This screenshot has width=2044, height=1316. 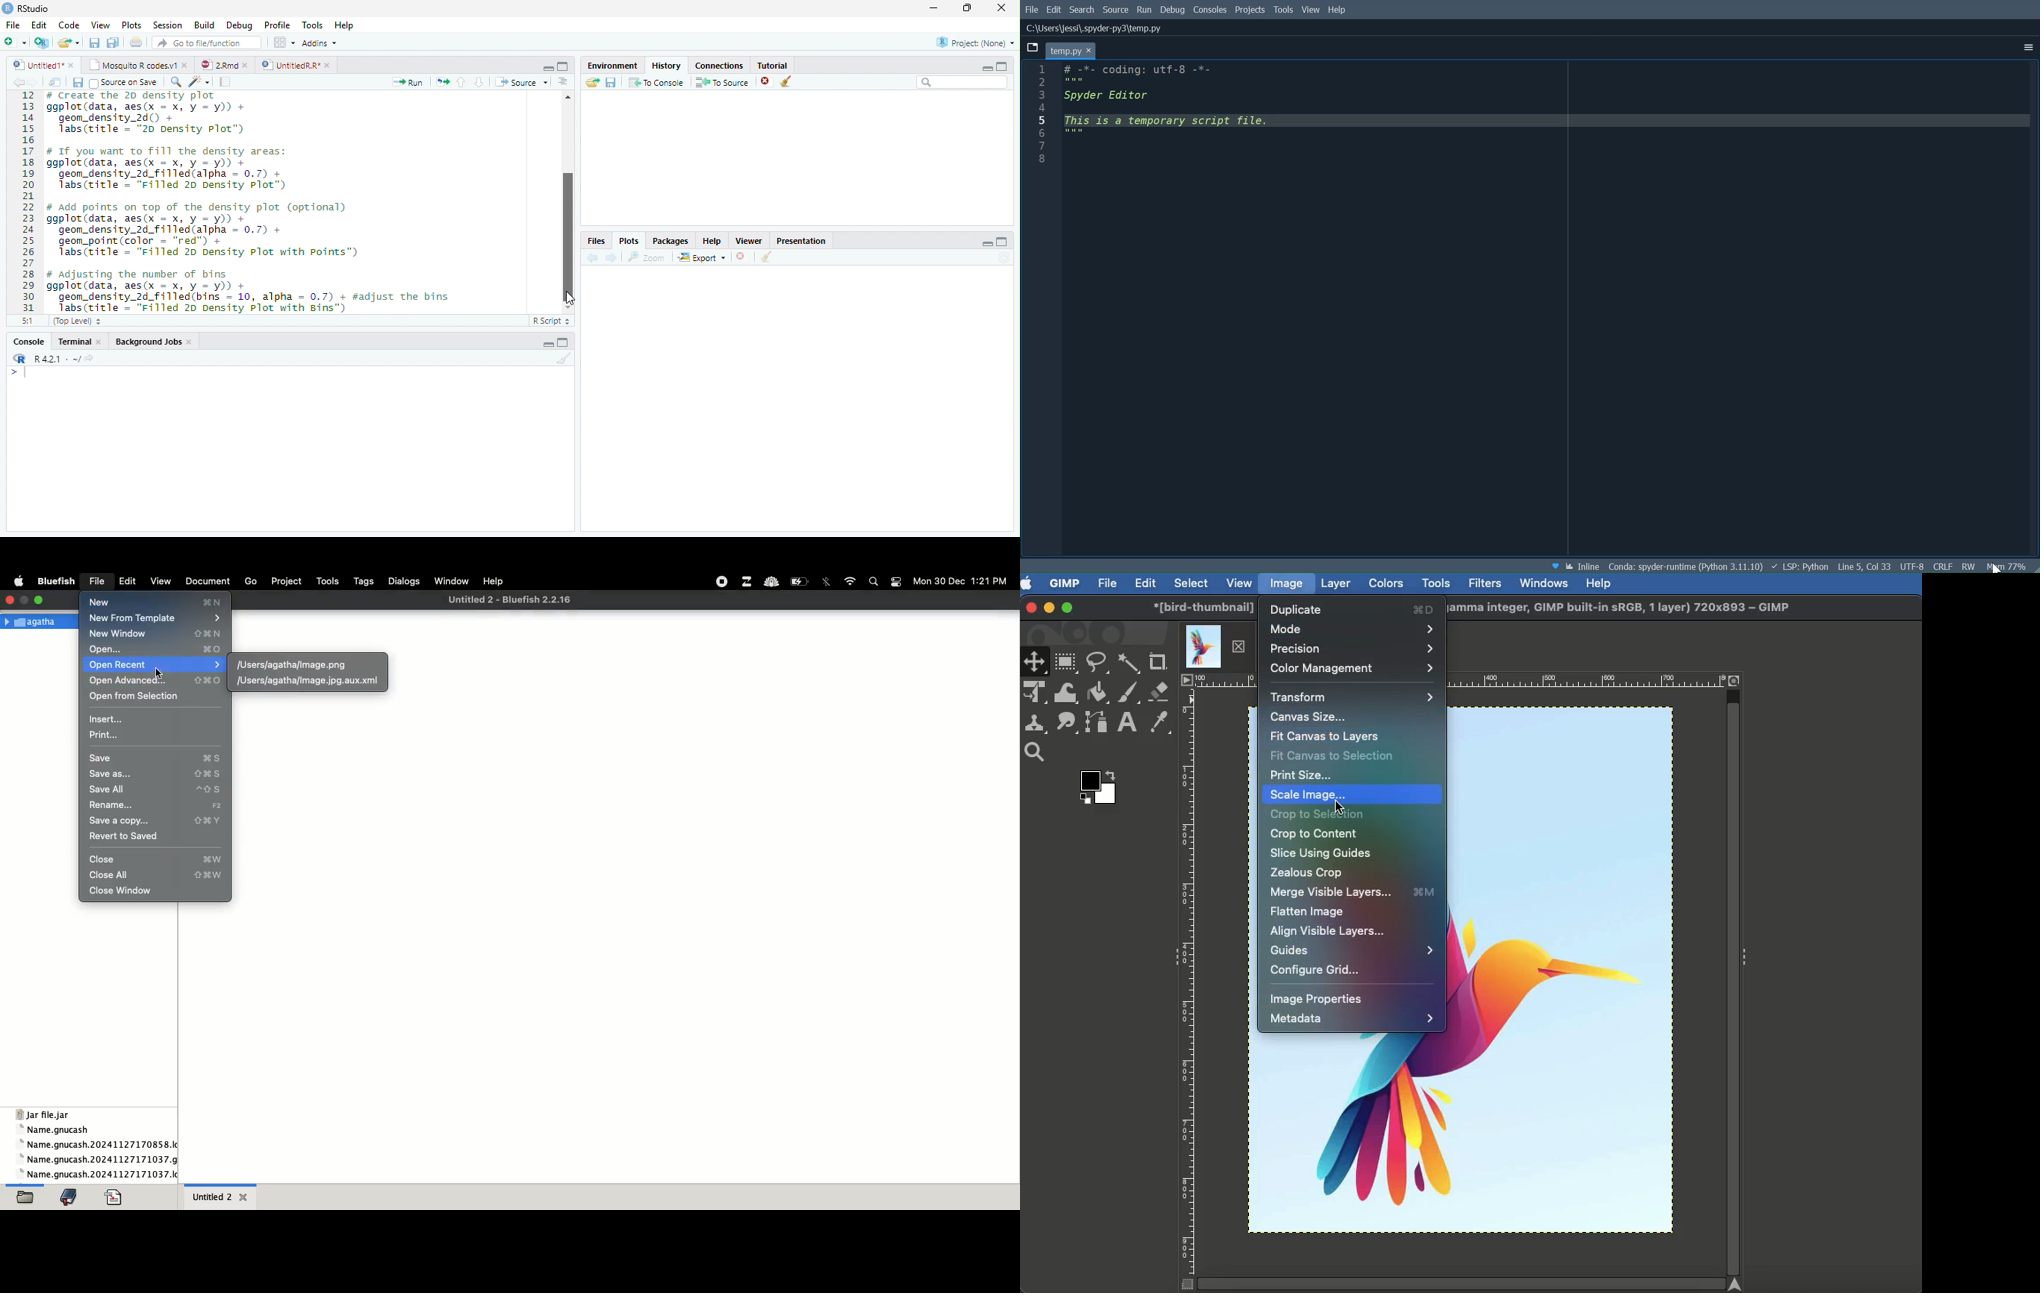 I want to click on Build, so click(x=204, y=25).